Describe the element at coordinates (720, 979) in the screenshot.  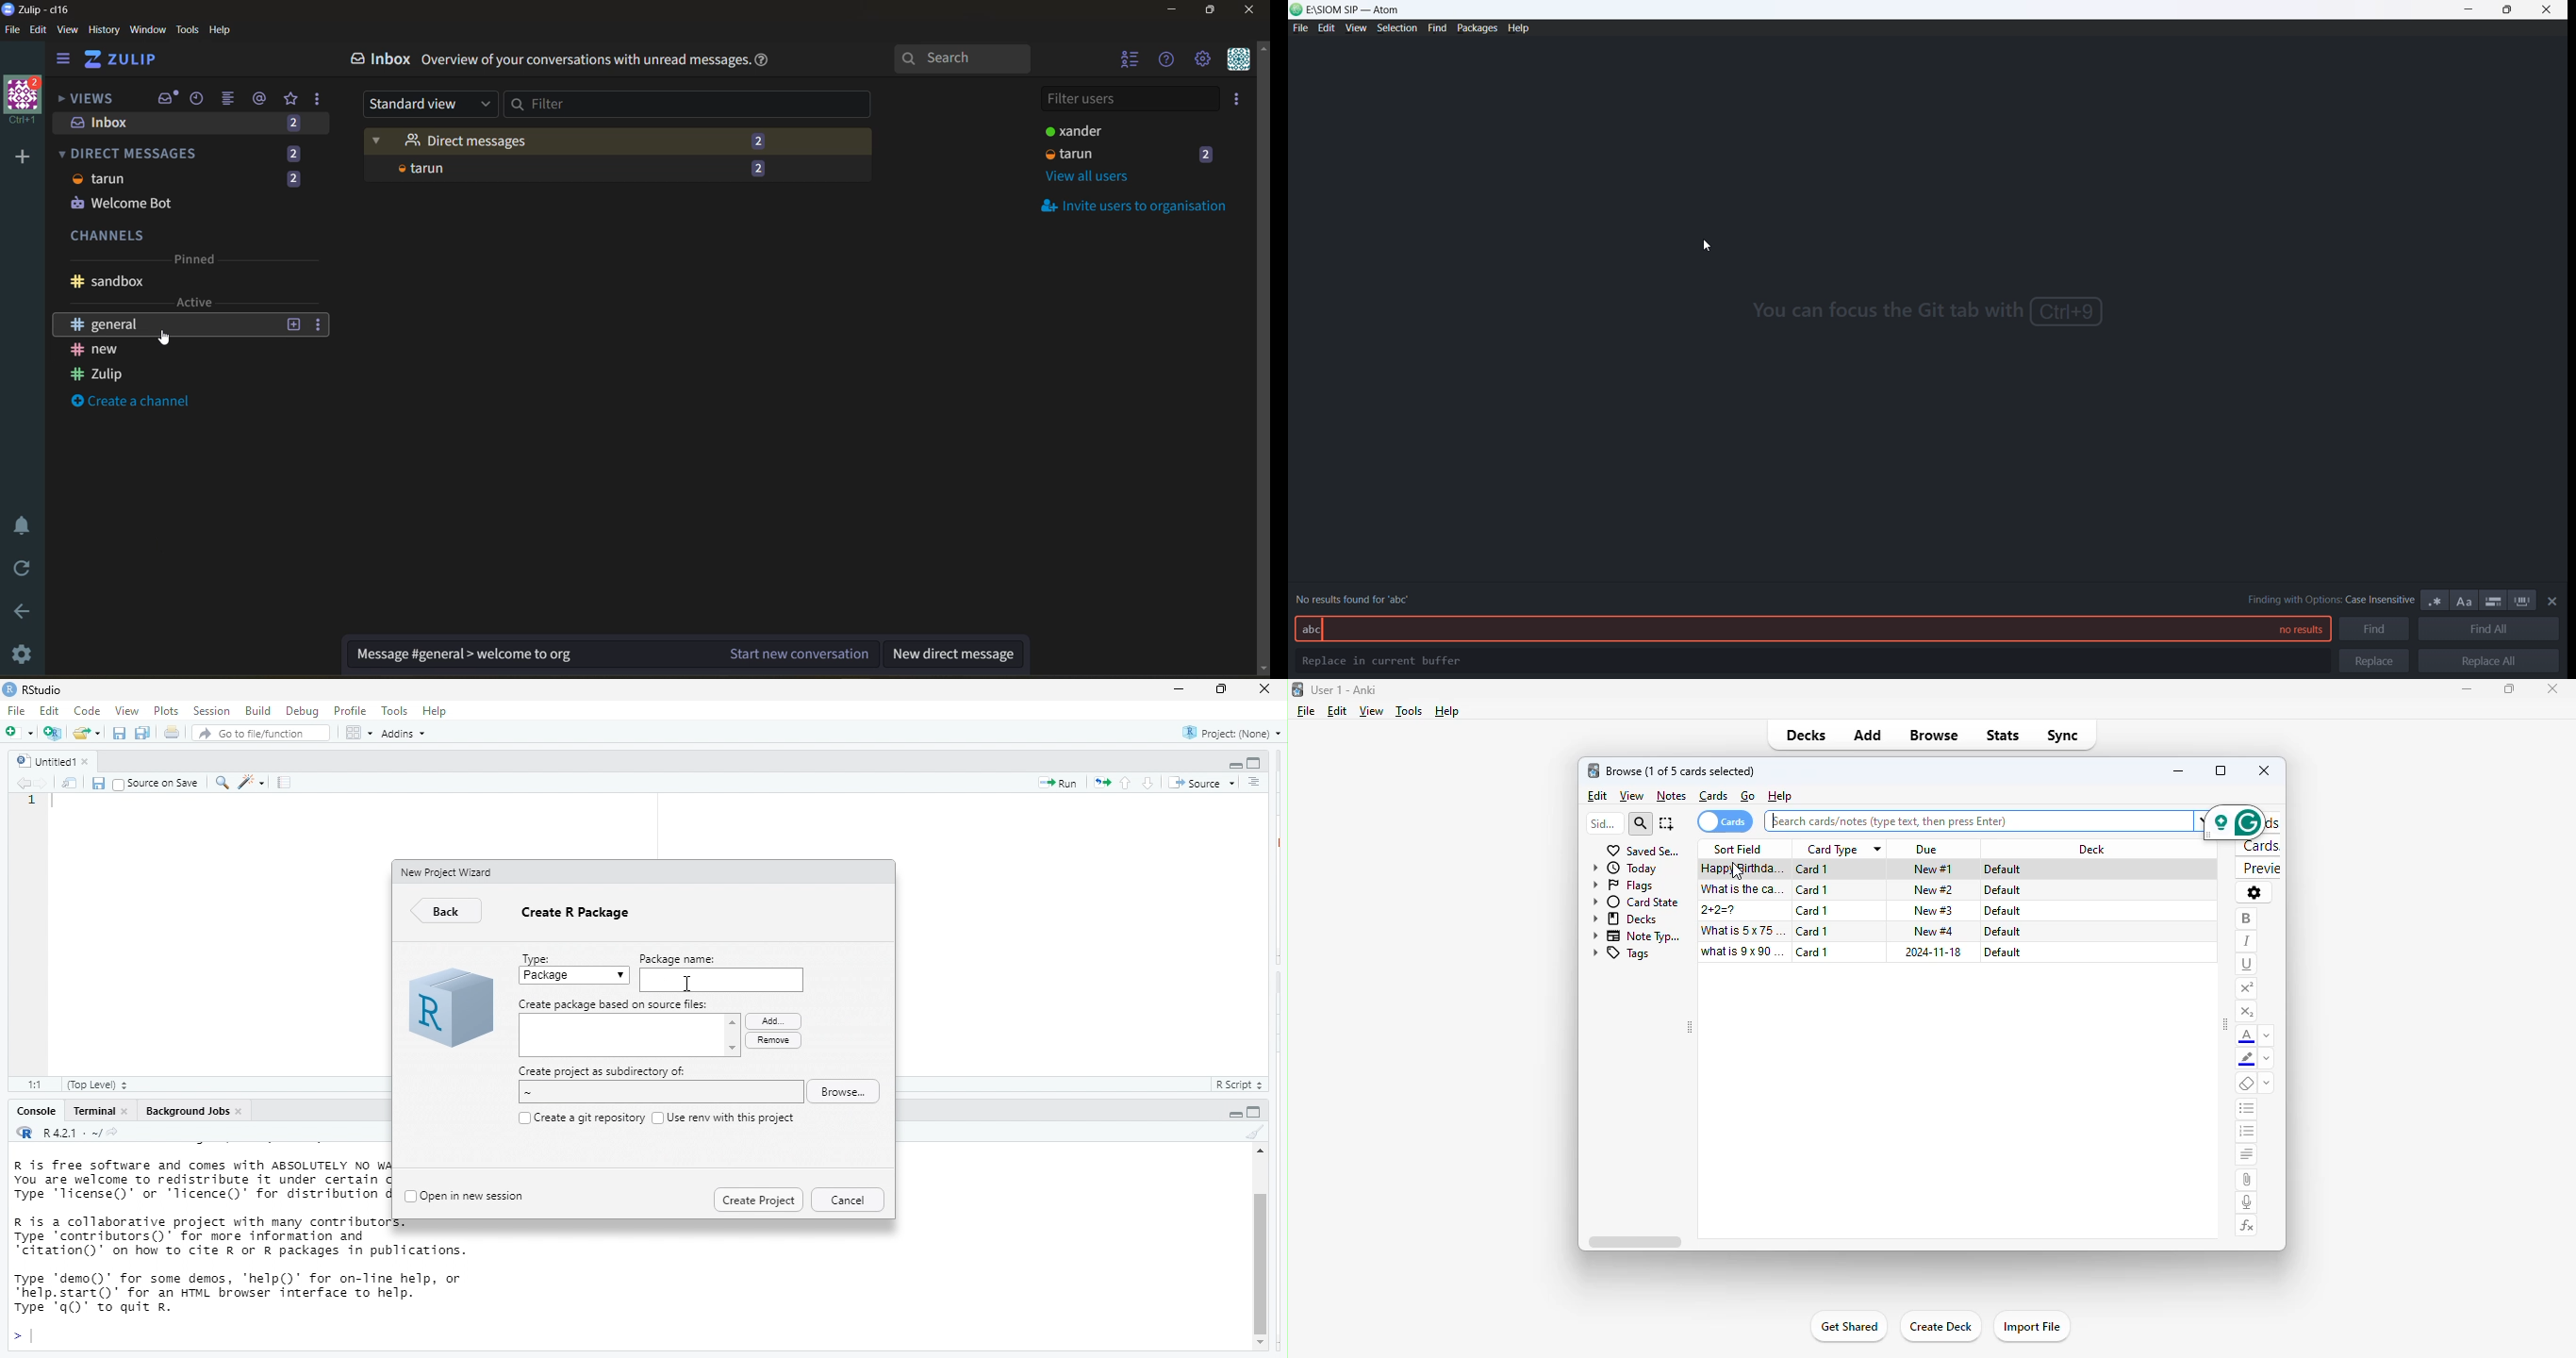
I see `package name` at that location.